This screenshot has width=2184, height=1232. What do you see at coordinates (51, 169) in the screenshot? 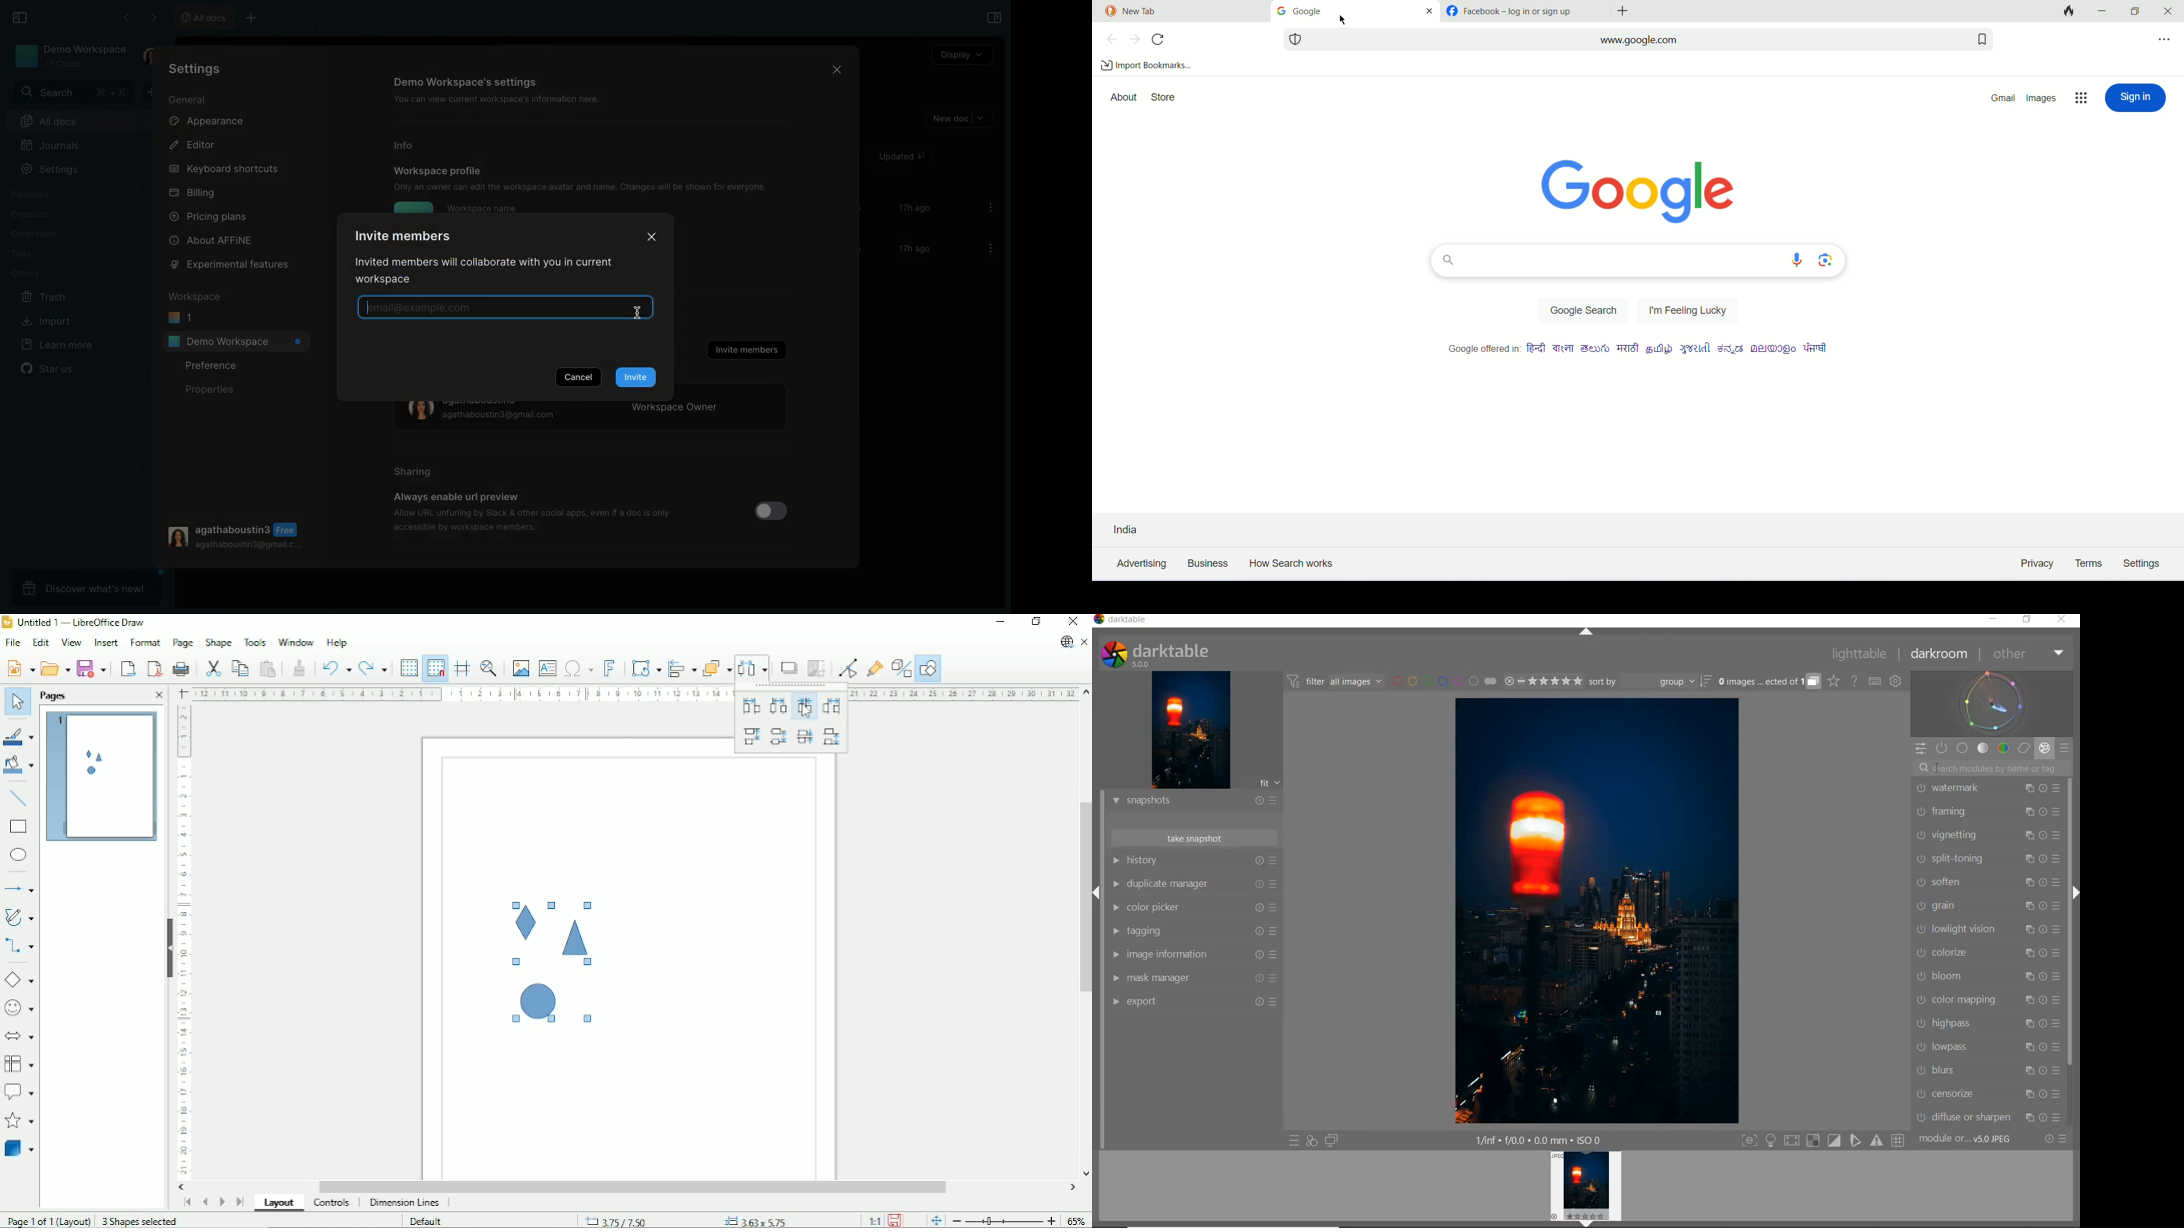
I see `Settings` at bounding box center [51, 169].